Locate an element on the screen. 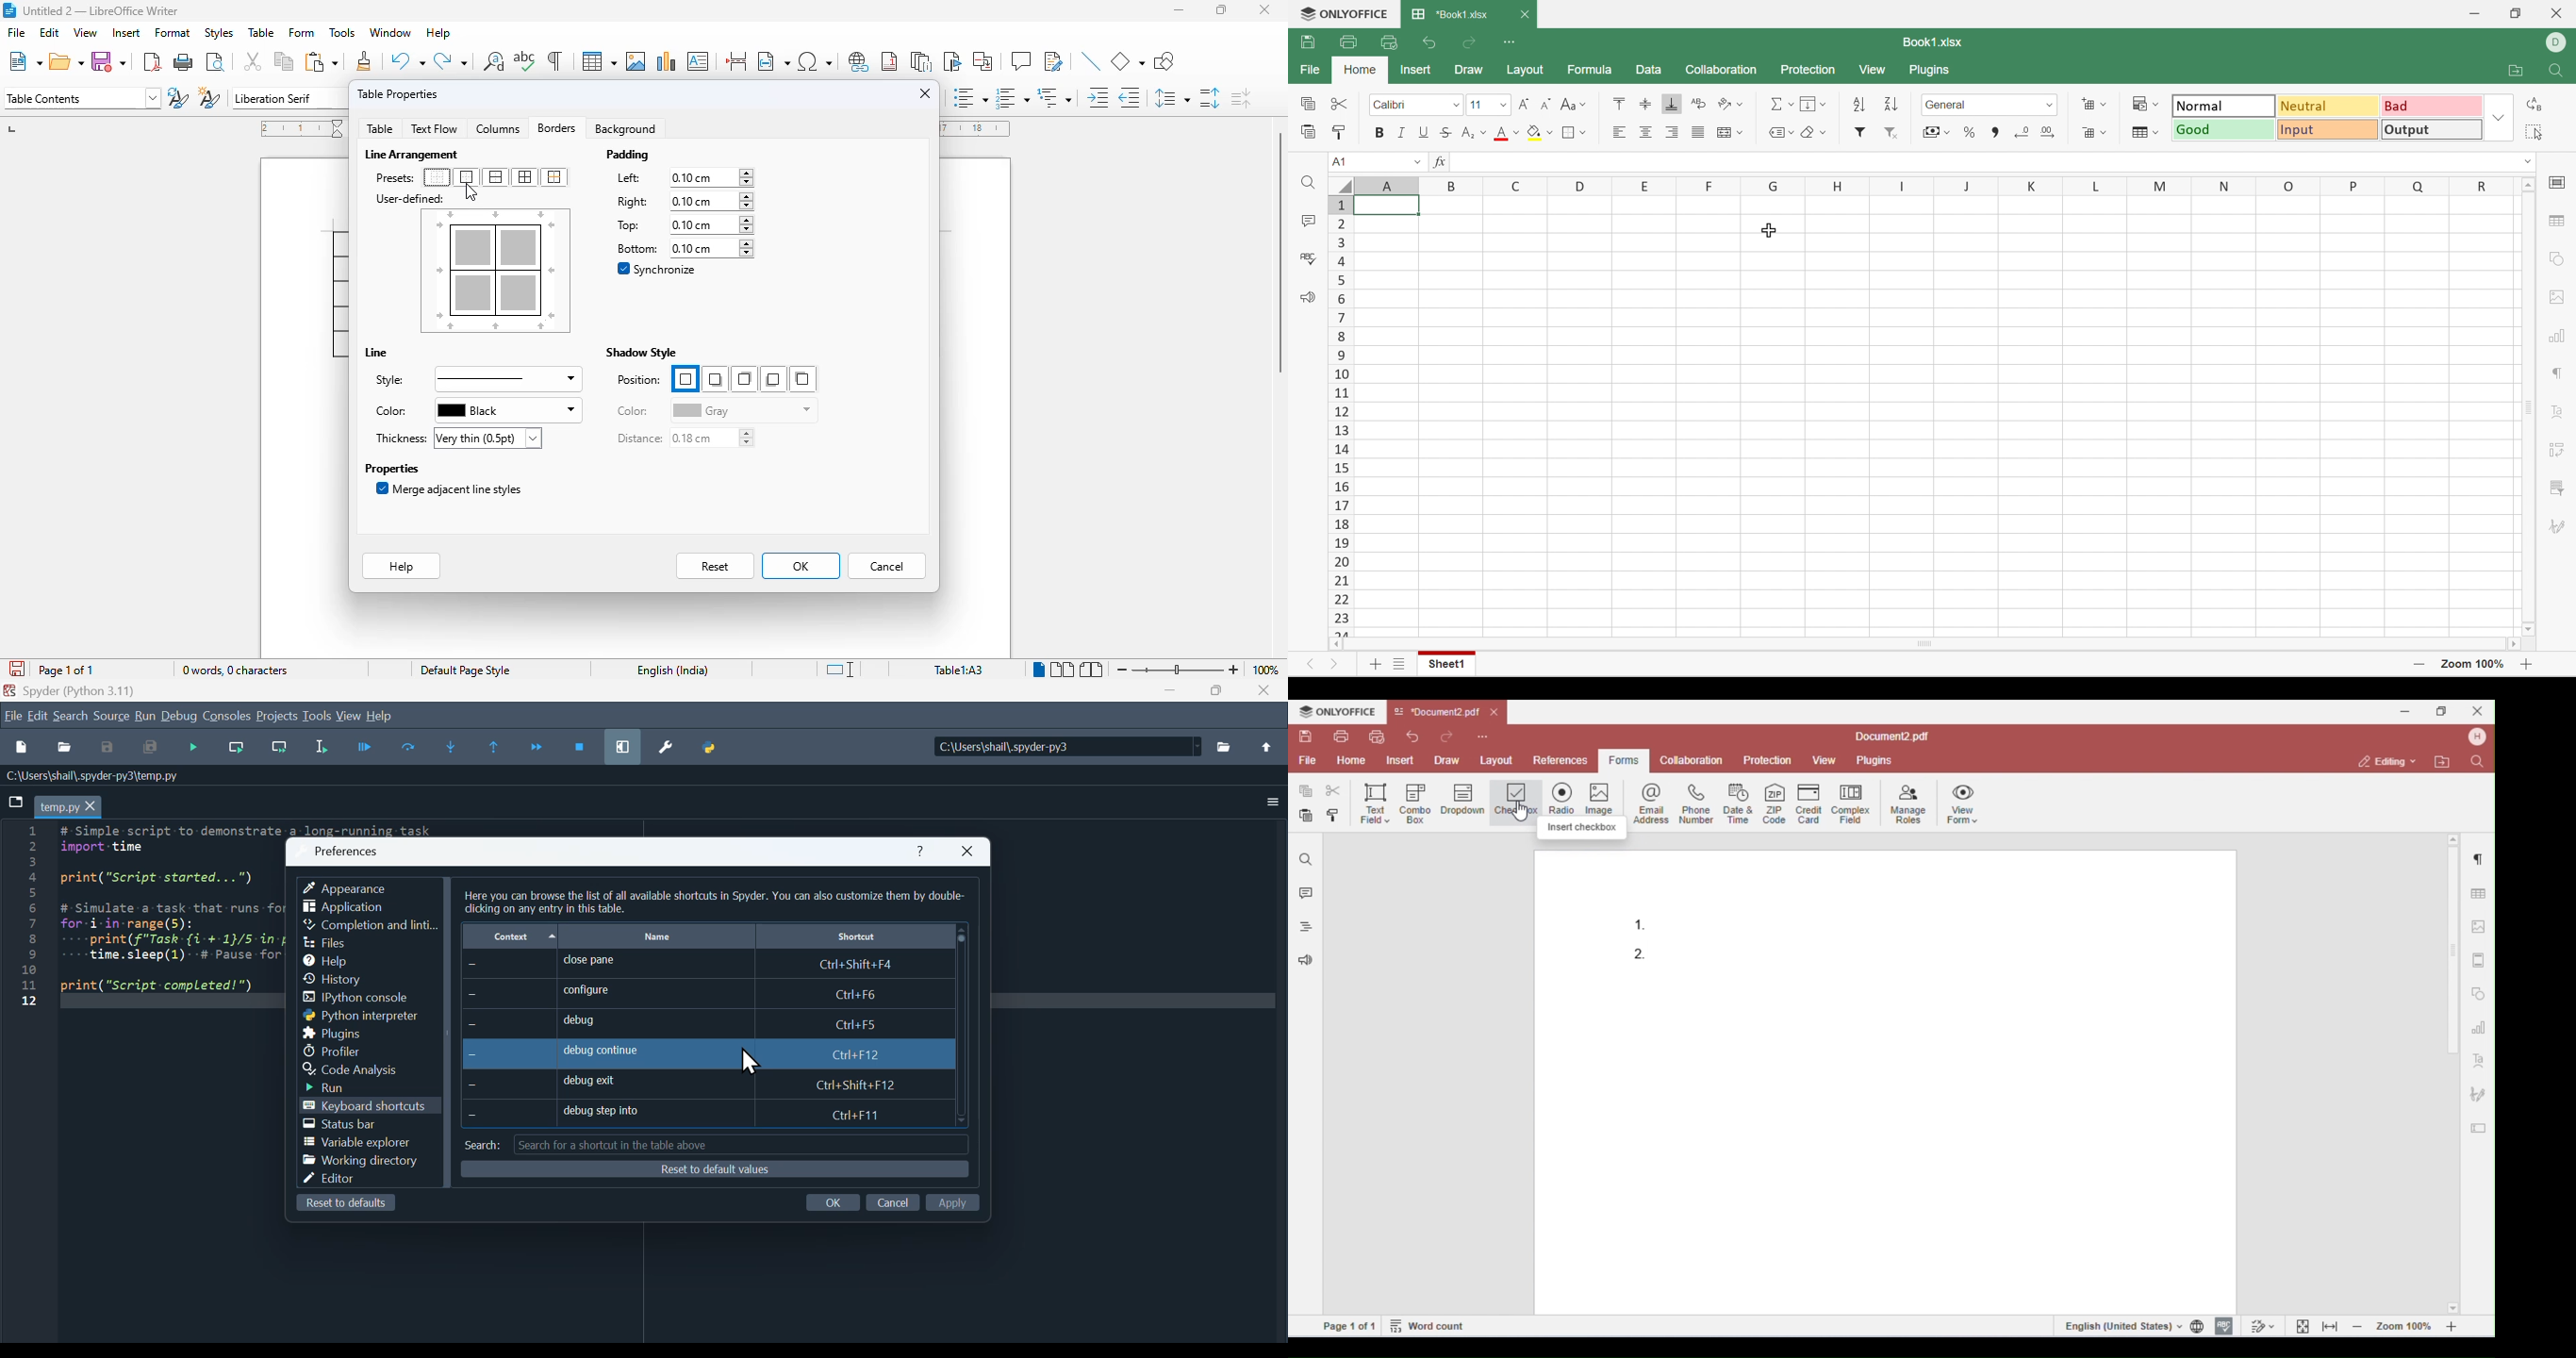 The width and height of the screenshot is (2576, 1372). 20 is located at coordinates (1340, 560).